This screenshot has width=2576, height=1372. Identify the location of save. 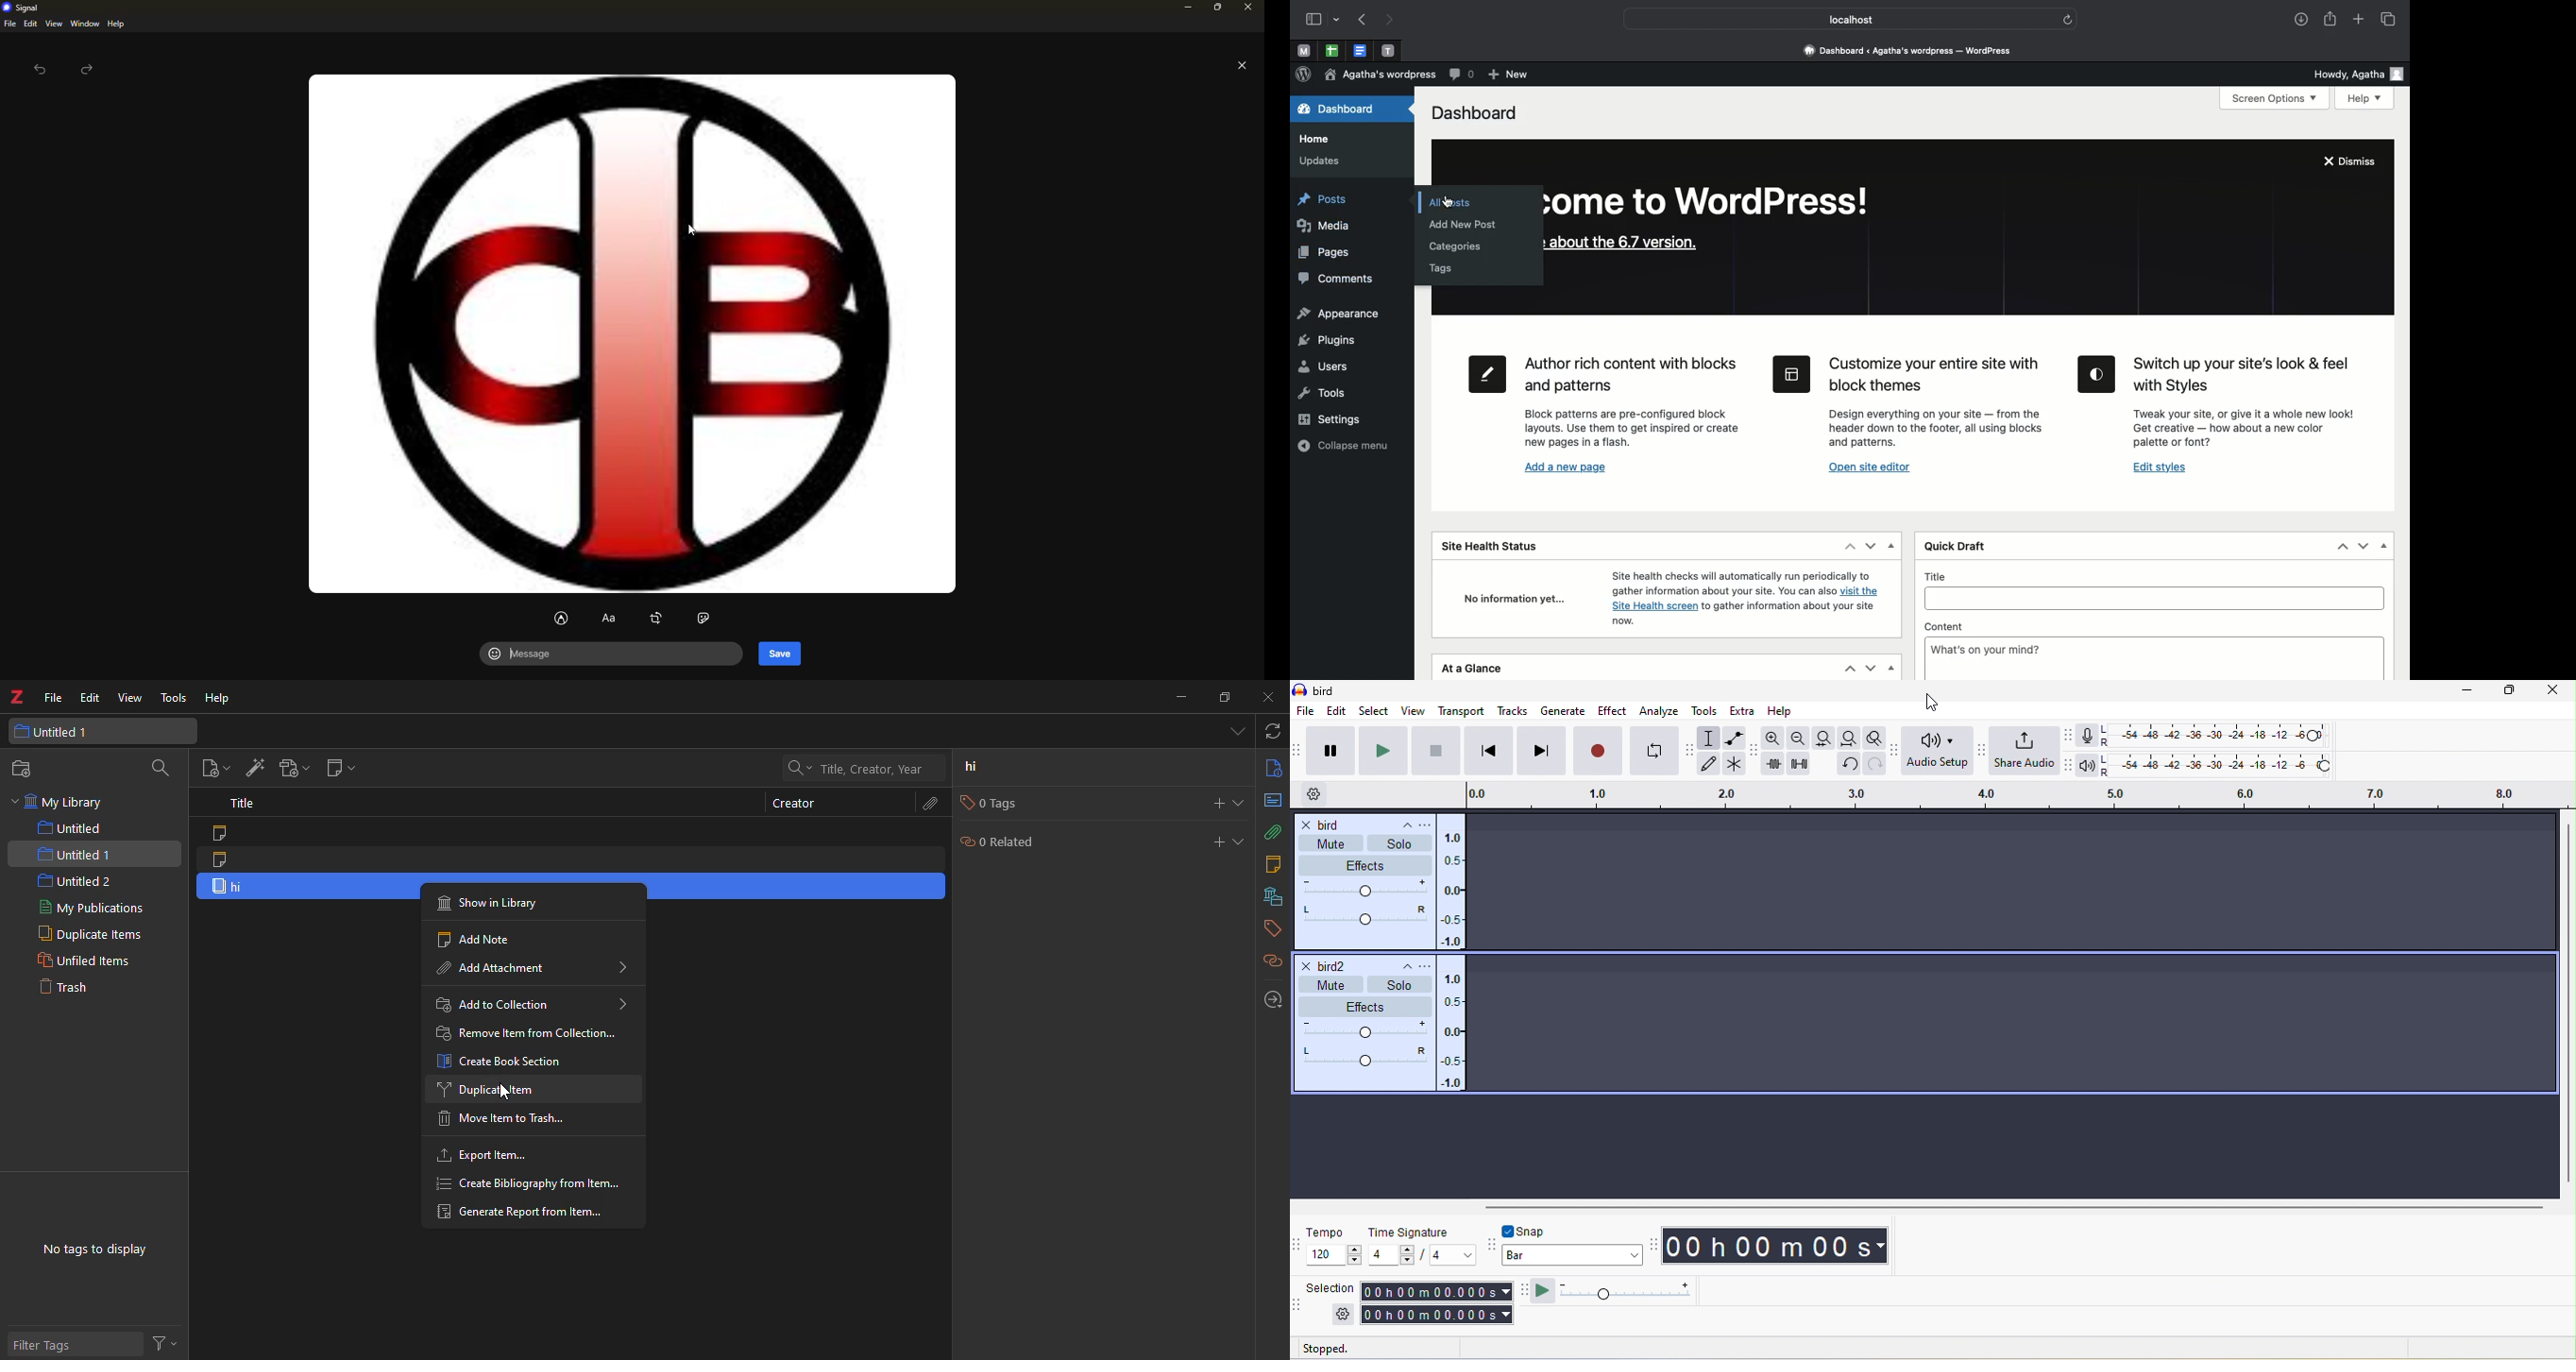
(780, 653).